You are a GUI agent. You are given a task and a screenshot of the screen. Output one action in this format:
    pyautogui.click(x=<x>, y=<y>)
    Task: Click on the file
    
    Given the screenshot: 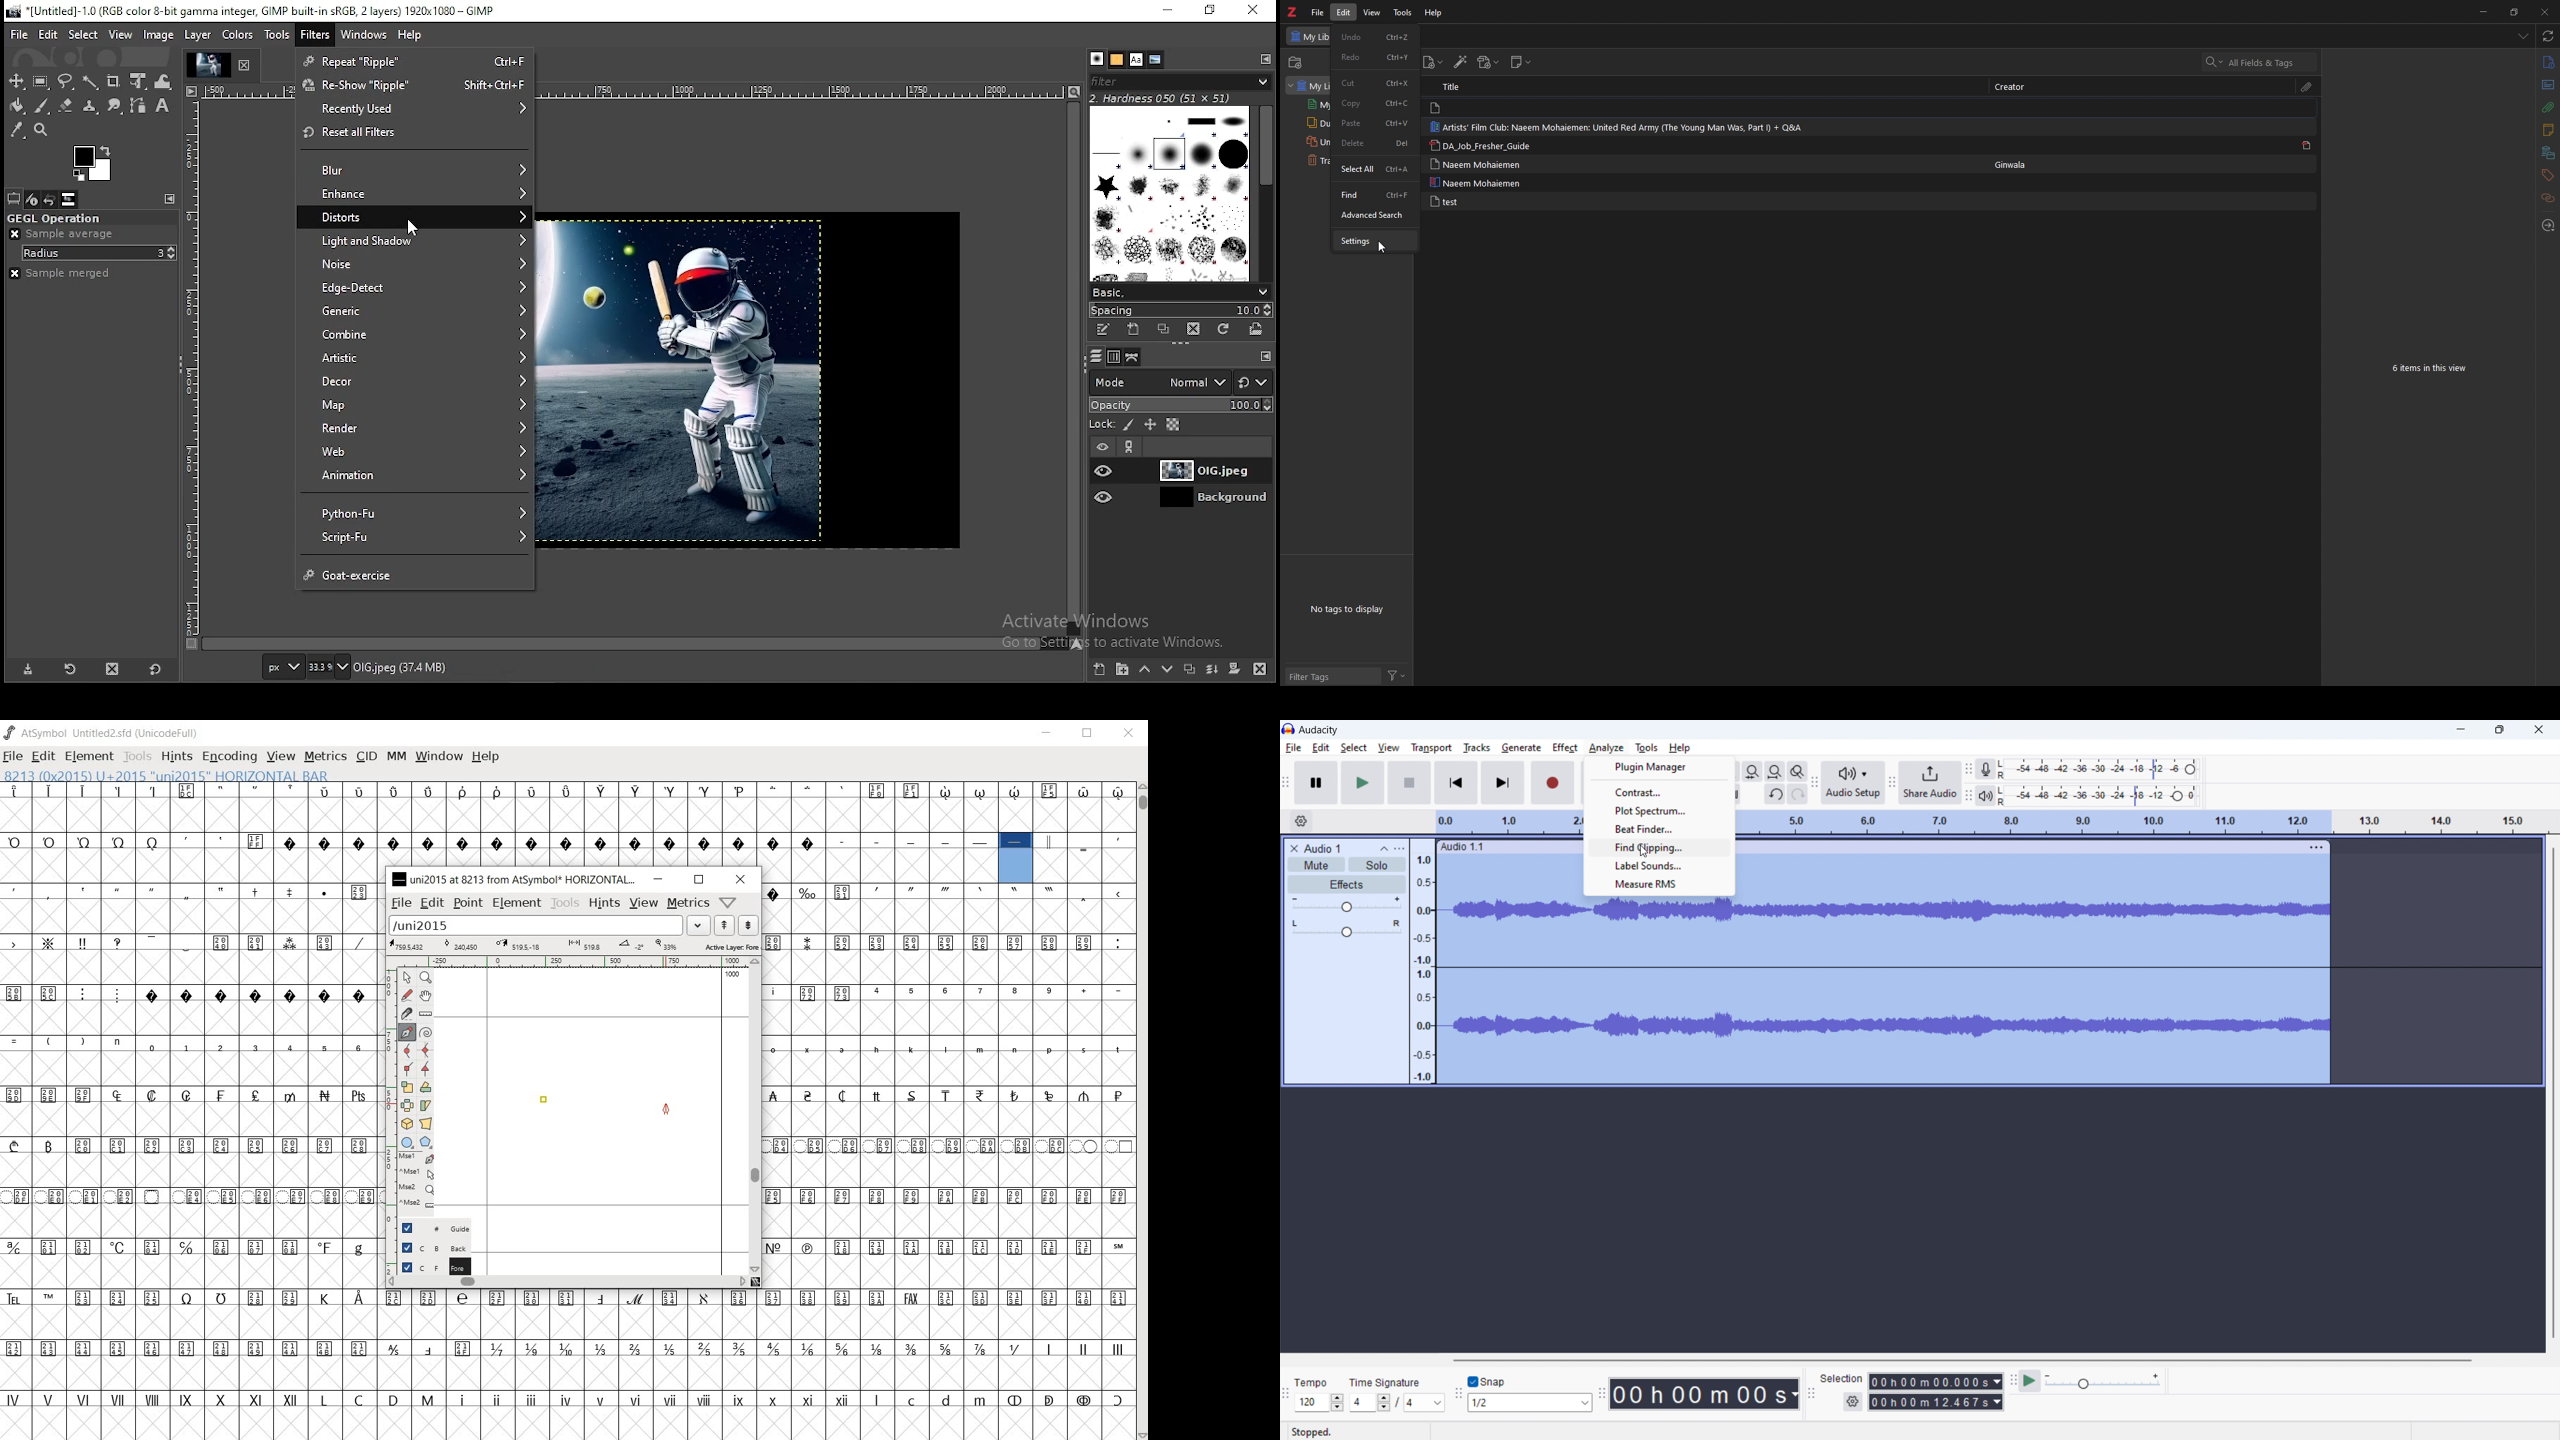 What is the action you would take?
    pyautogui.click(x=401, y=904)
    